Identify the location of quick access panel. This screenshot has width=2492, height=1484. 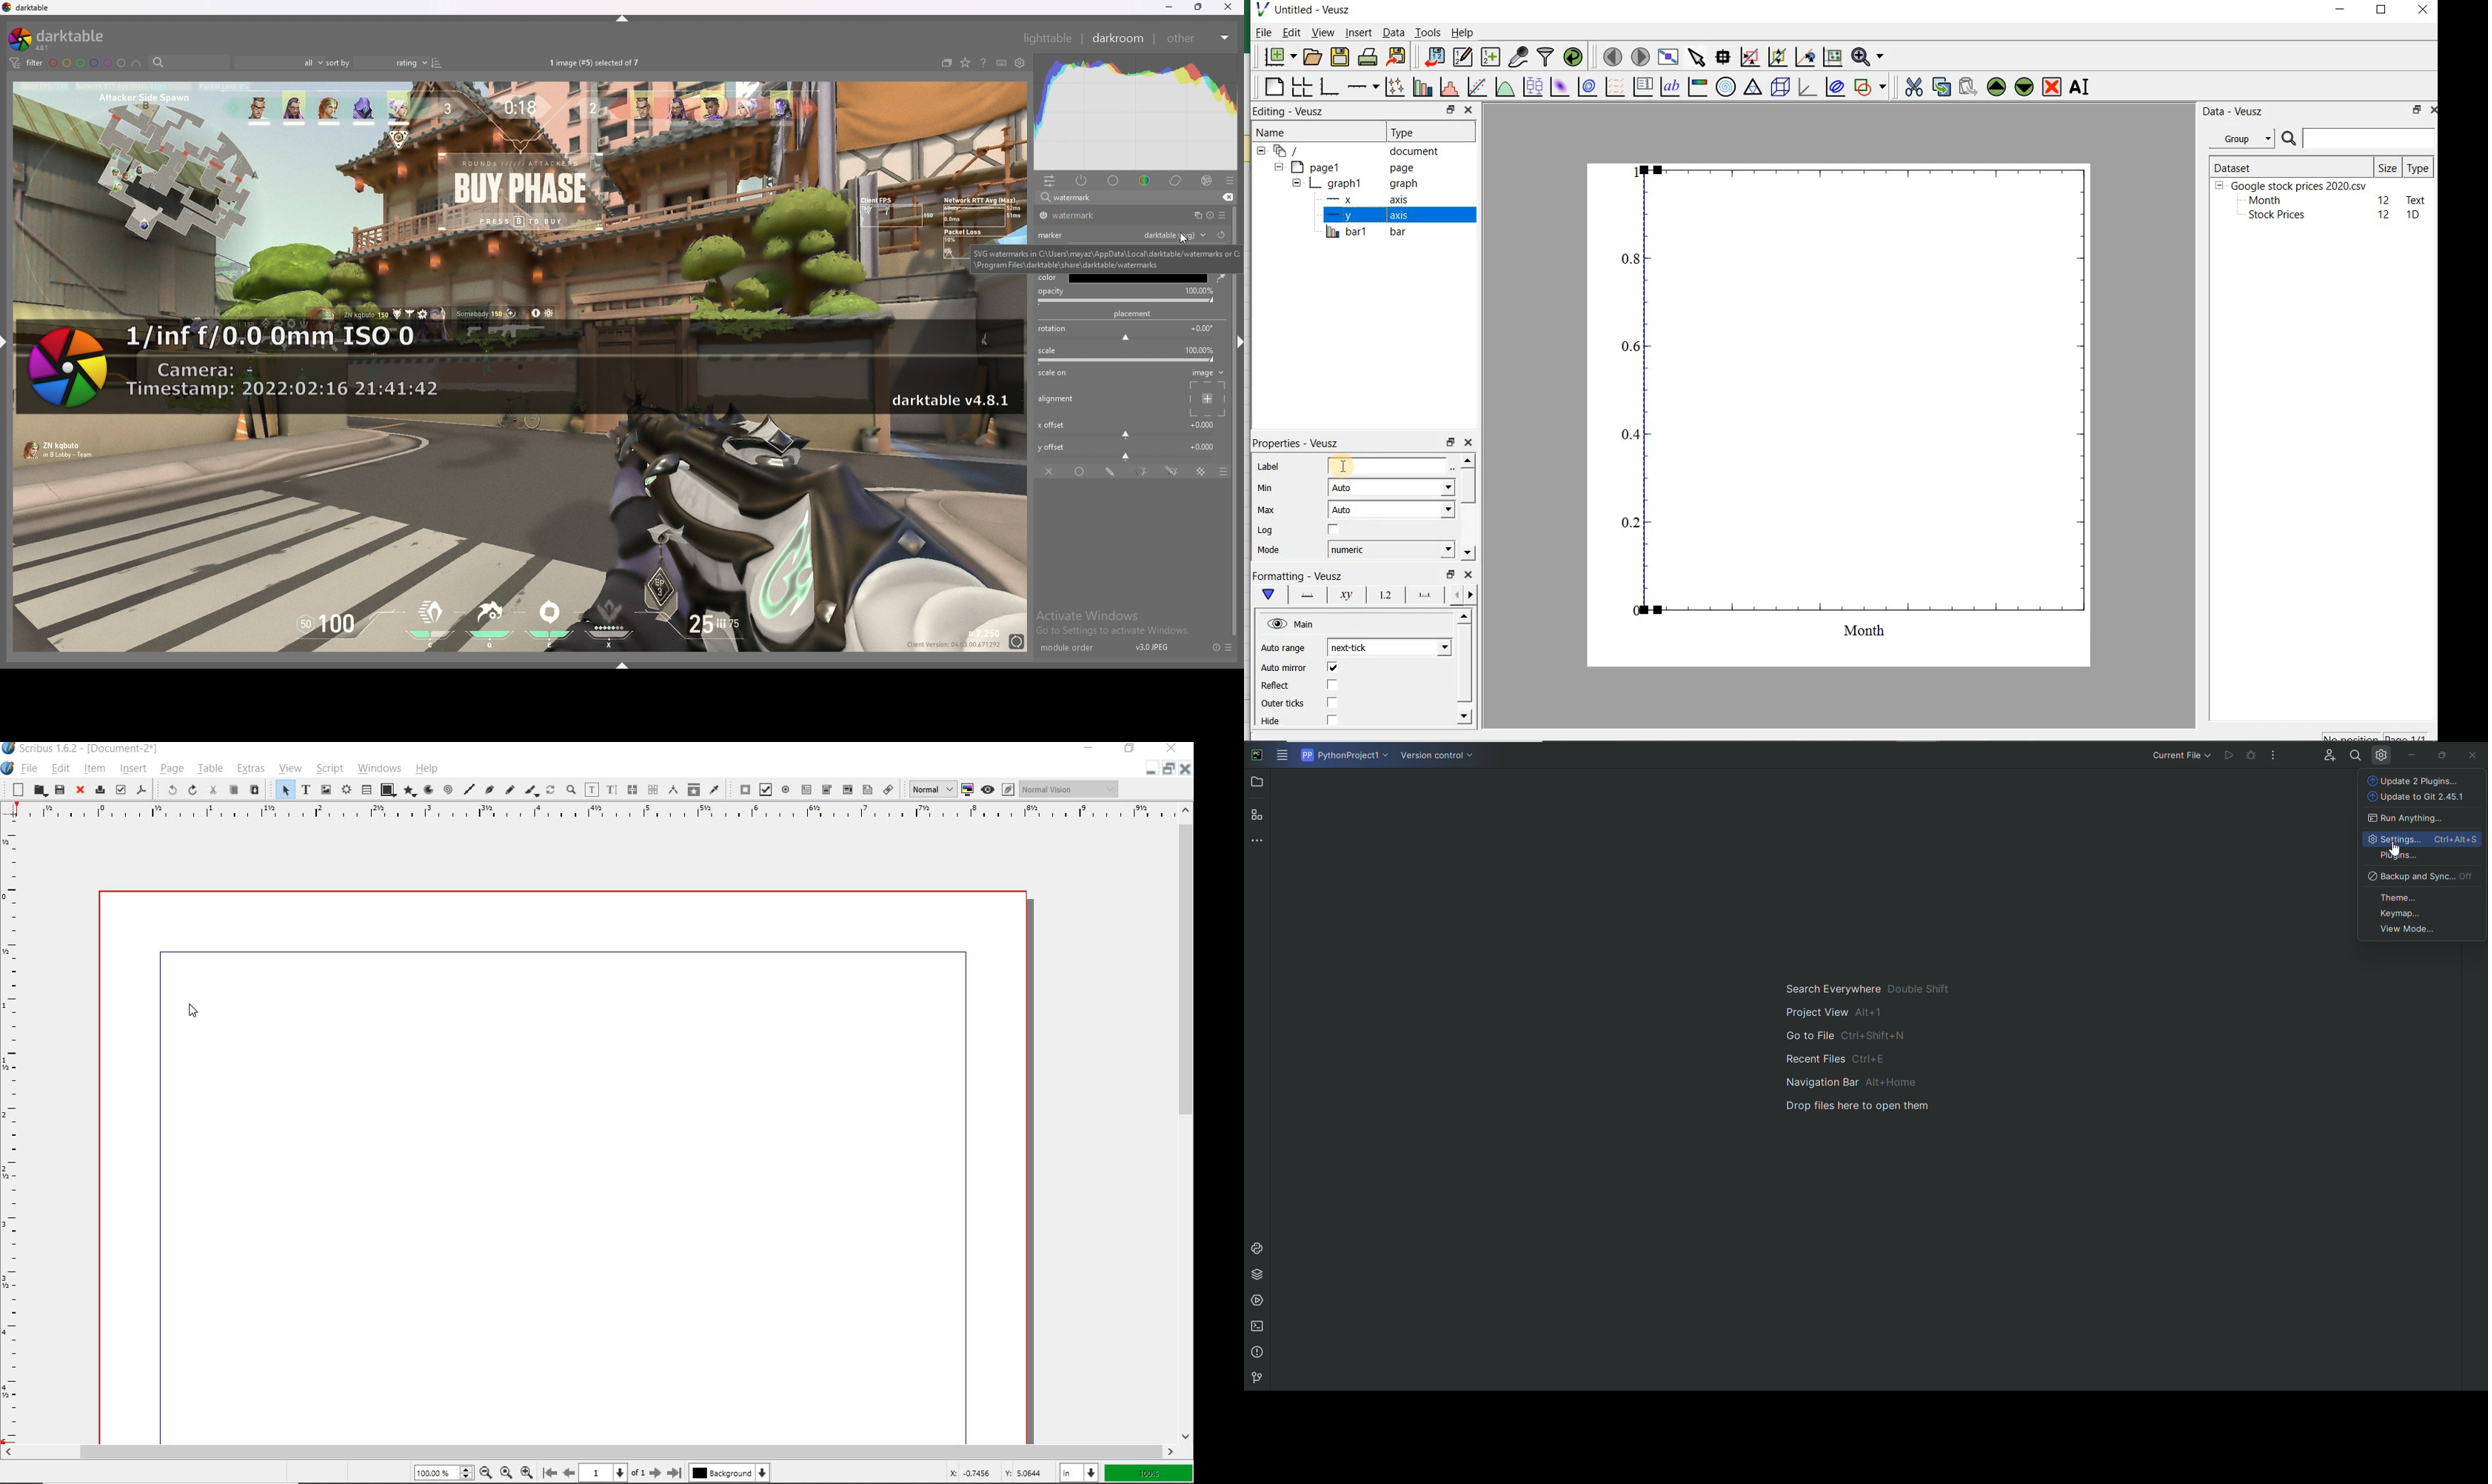
(1050, 181).